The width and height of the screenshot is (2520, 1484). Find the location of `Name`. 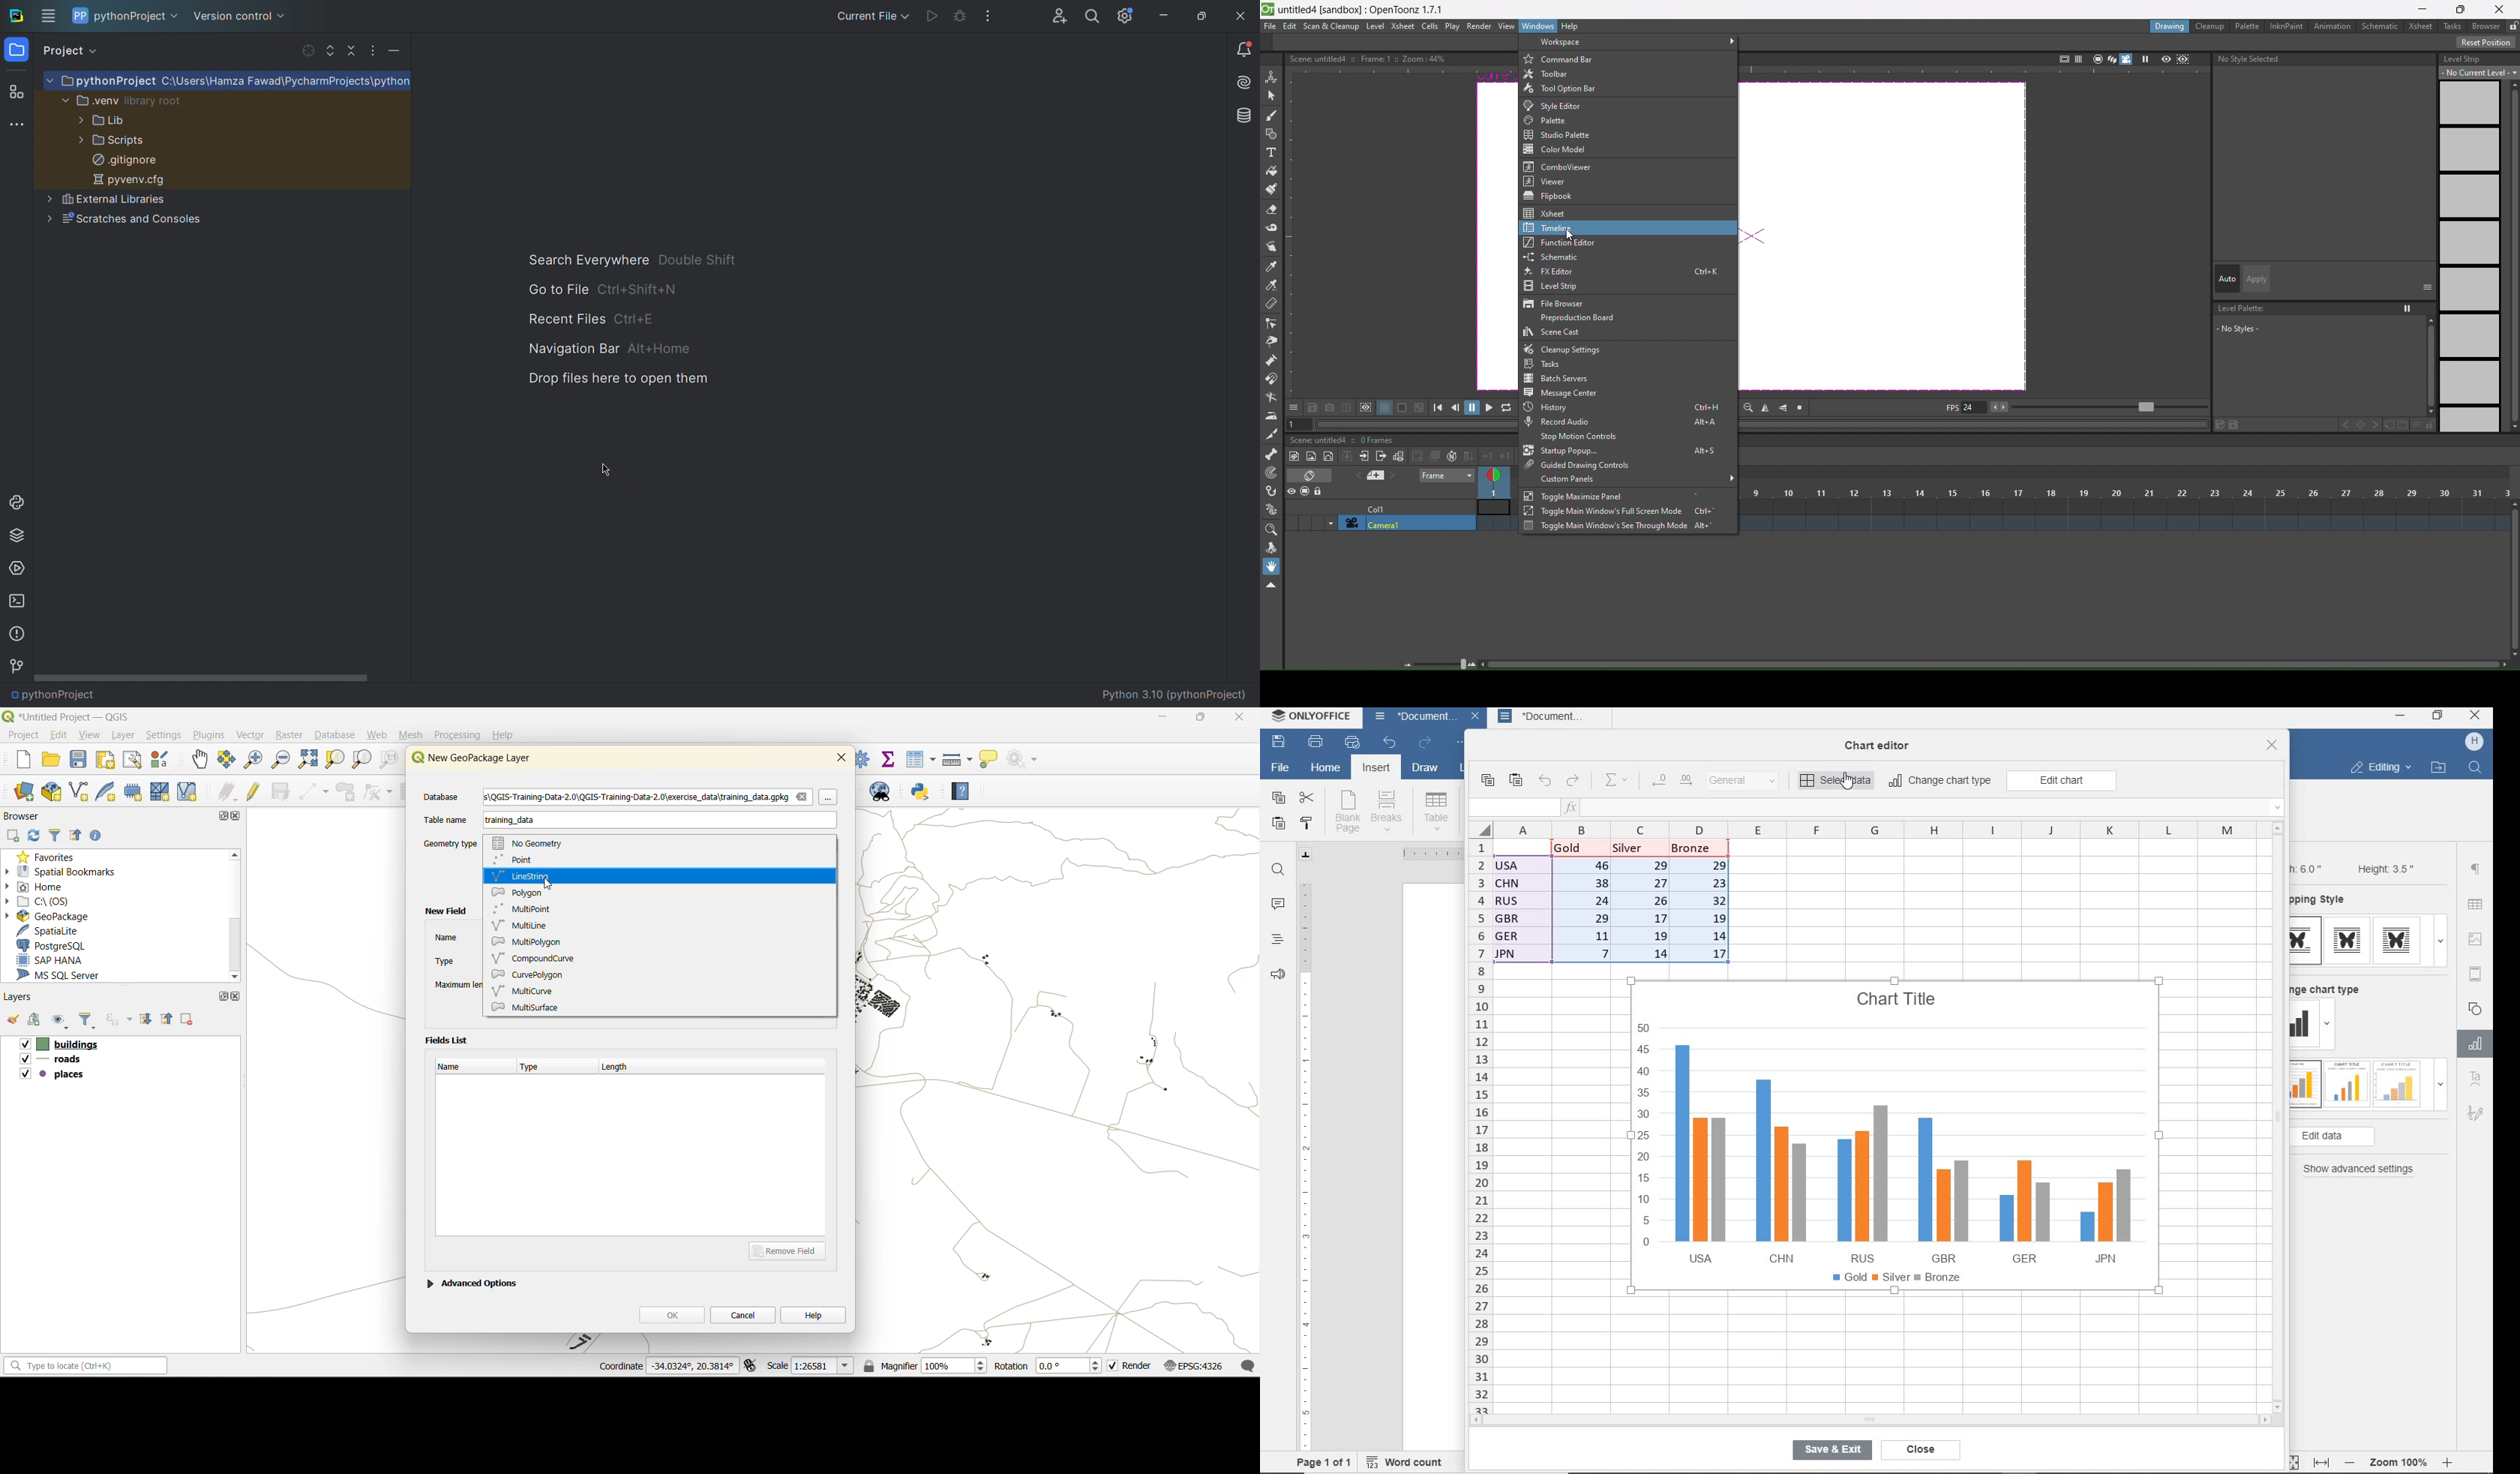

Name is located at coordinates (444, 937).